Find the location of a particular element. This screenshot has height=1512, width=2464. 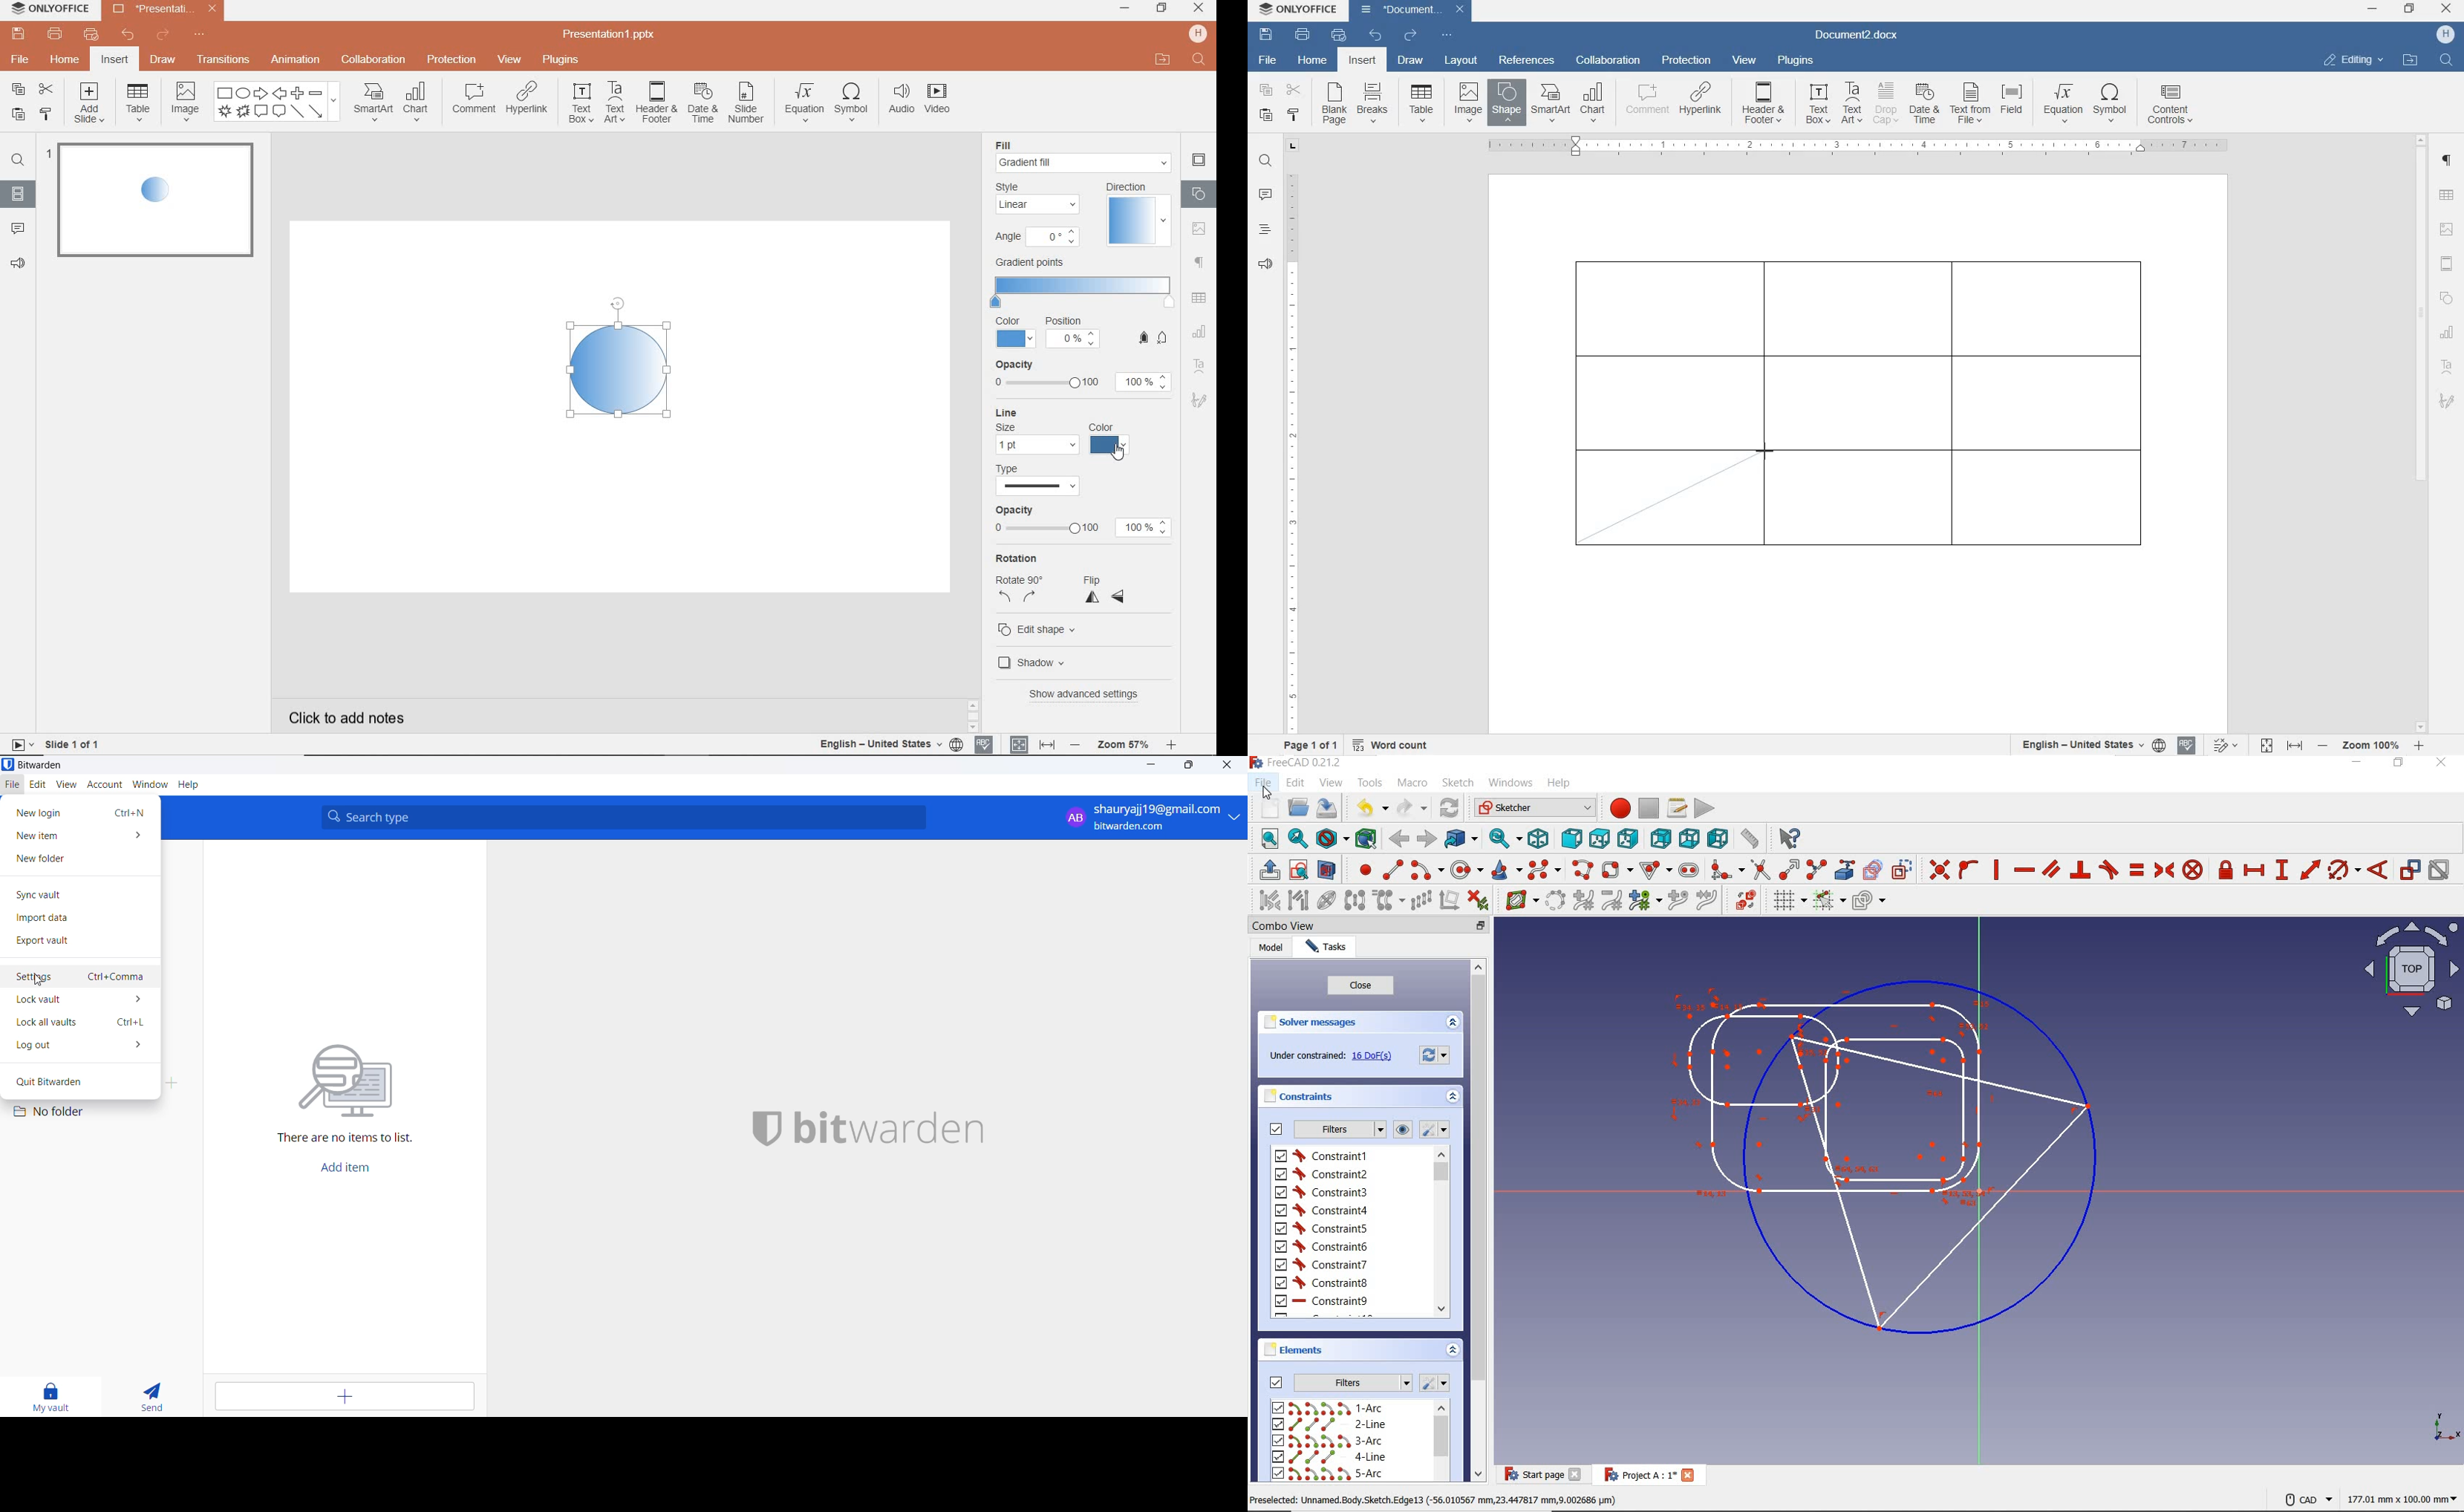

undo is located at coordinates (130, 35).